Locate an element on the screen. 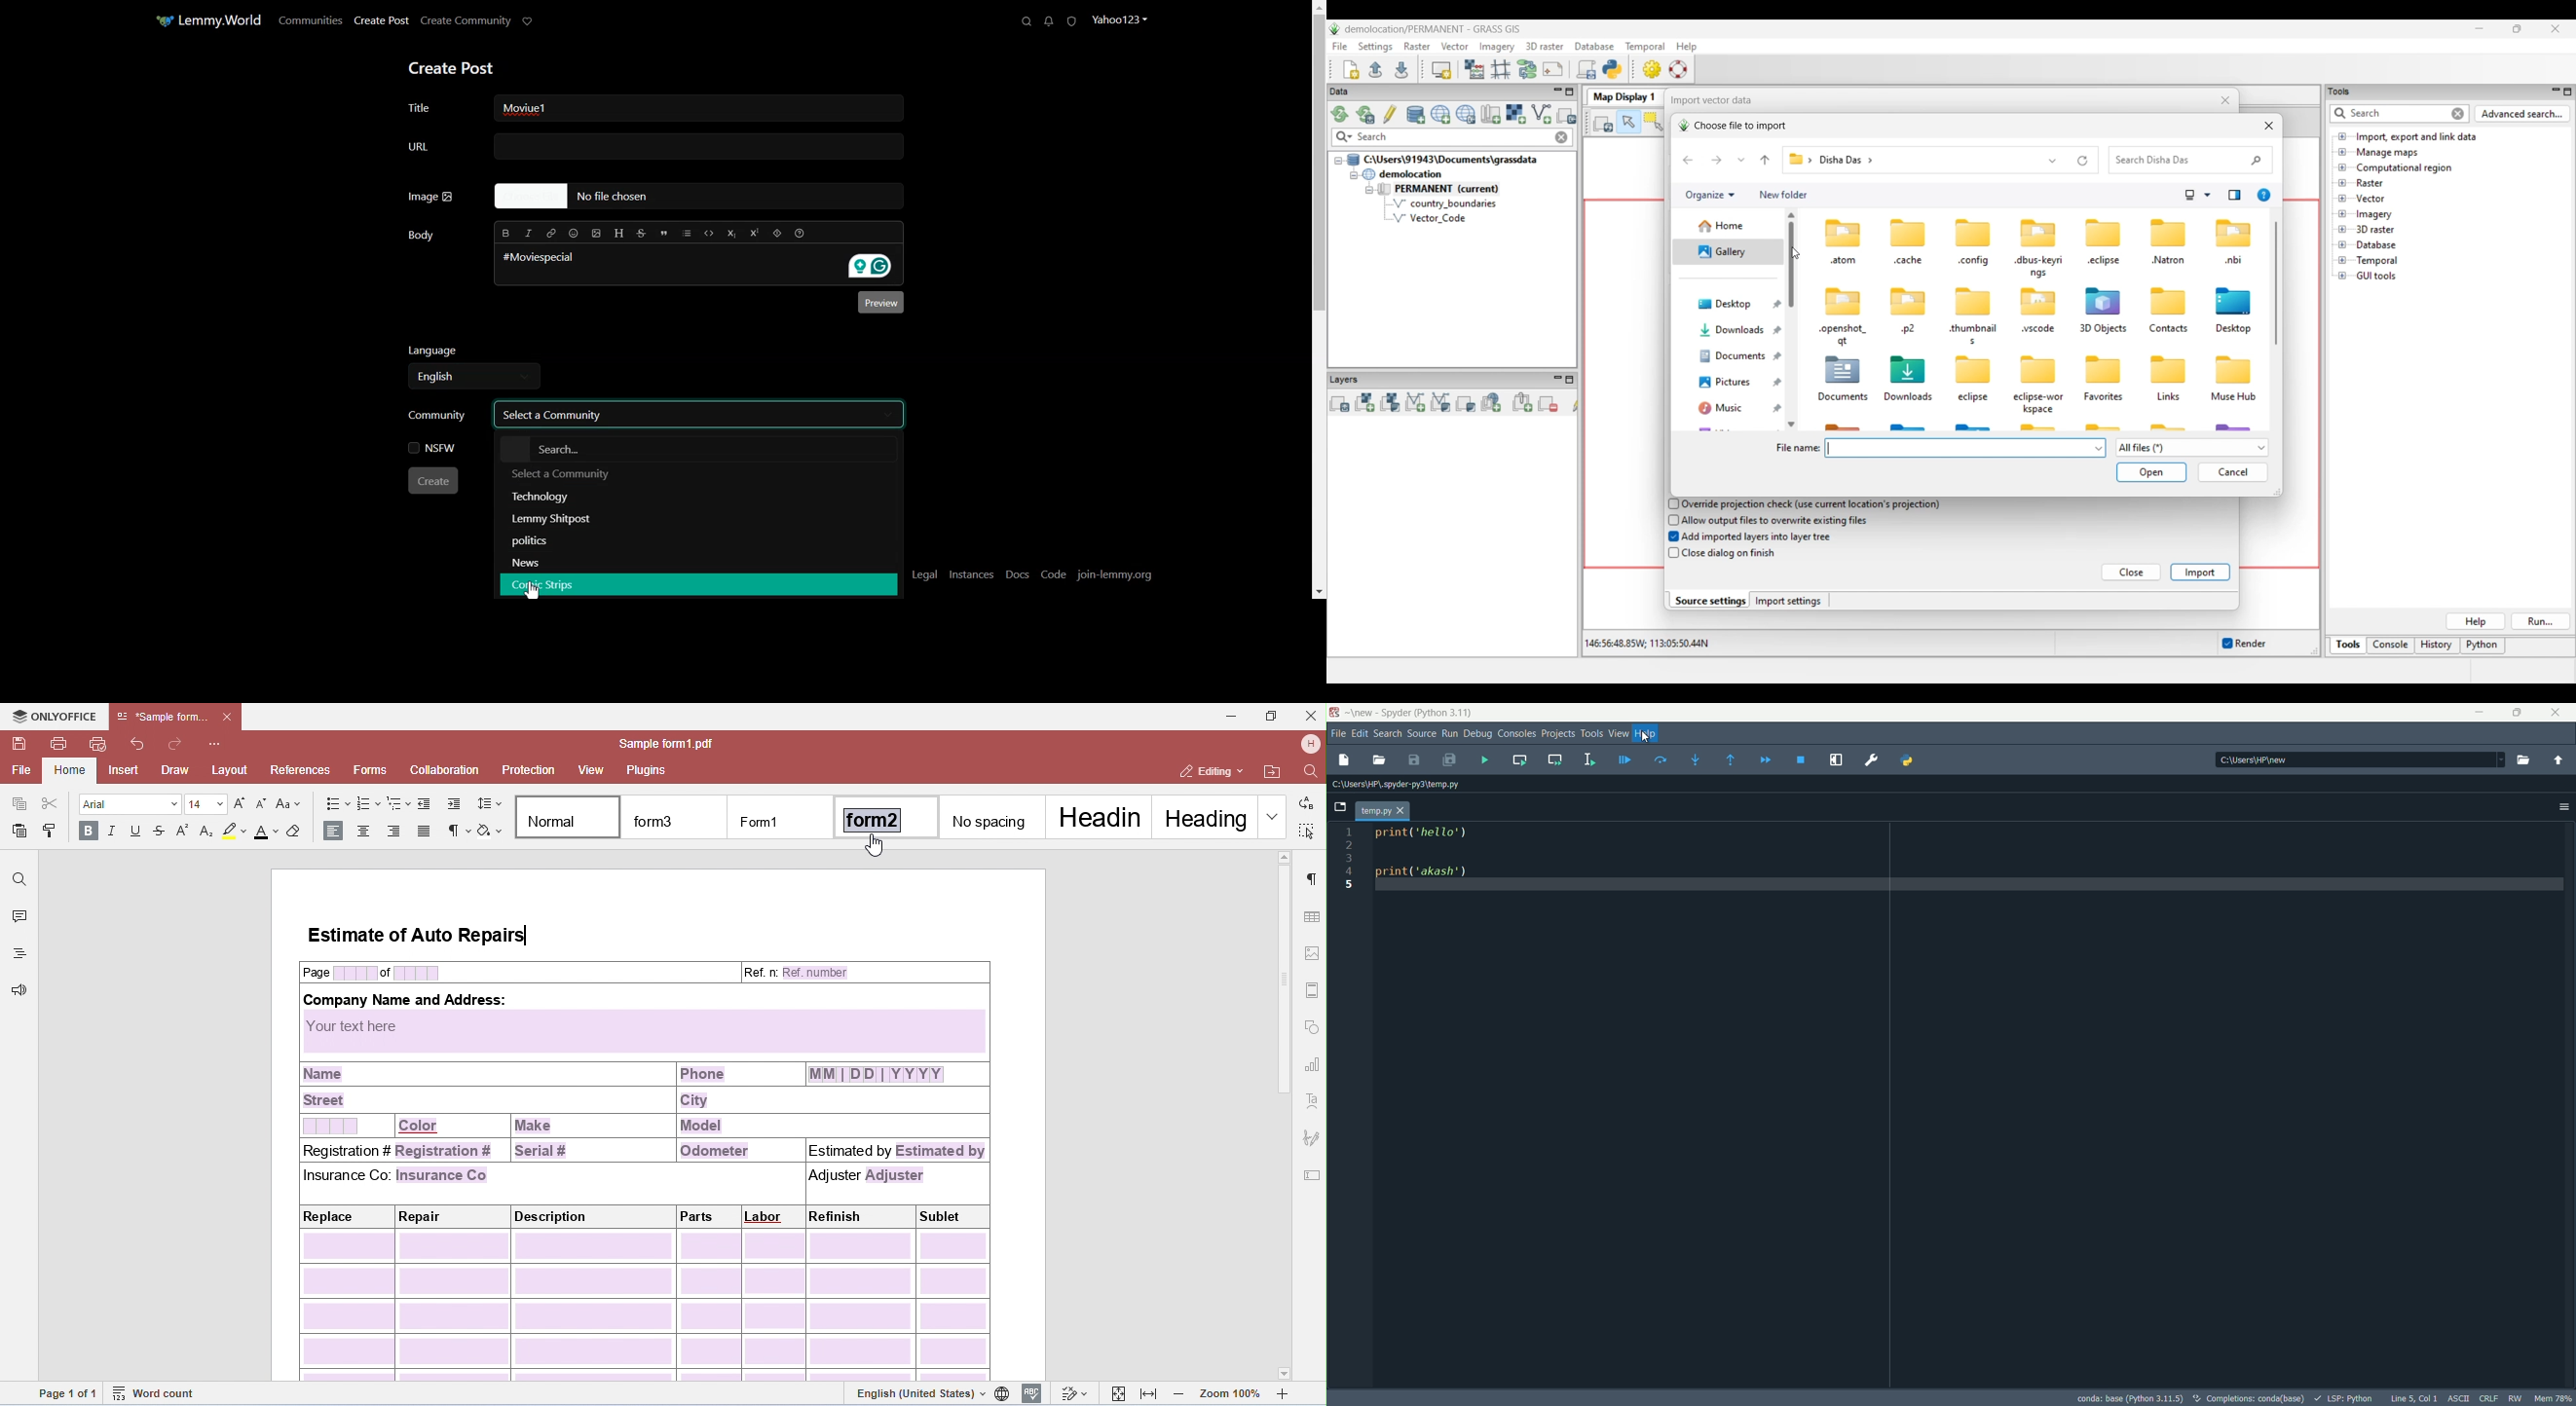 This screenshot has width=2576, height=1428. browse tabs is located at coordinates (1341, 806).